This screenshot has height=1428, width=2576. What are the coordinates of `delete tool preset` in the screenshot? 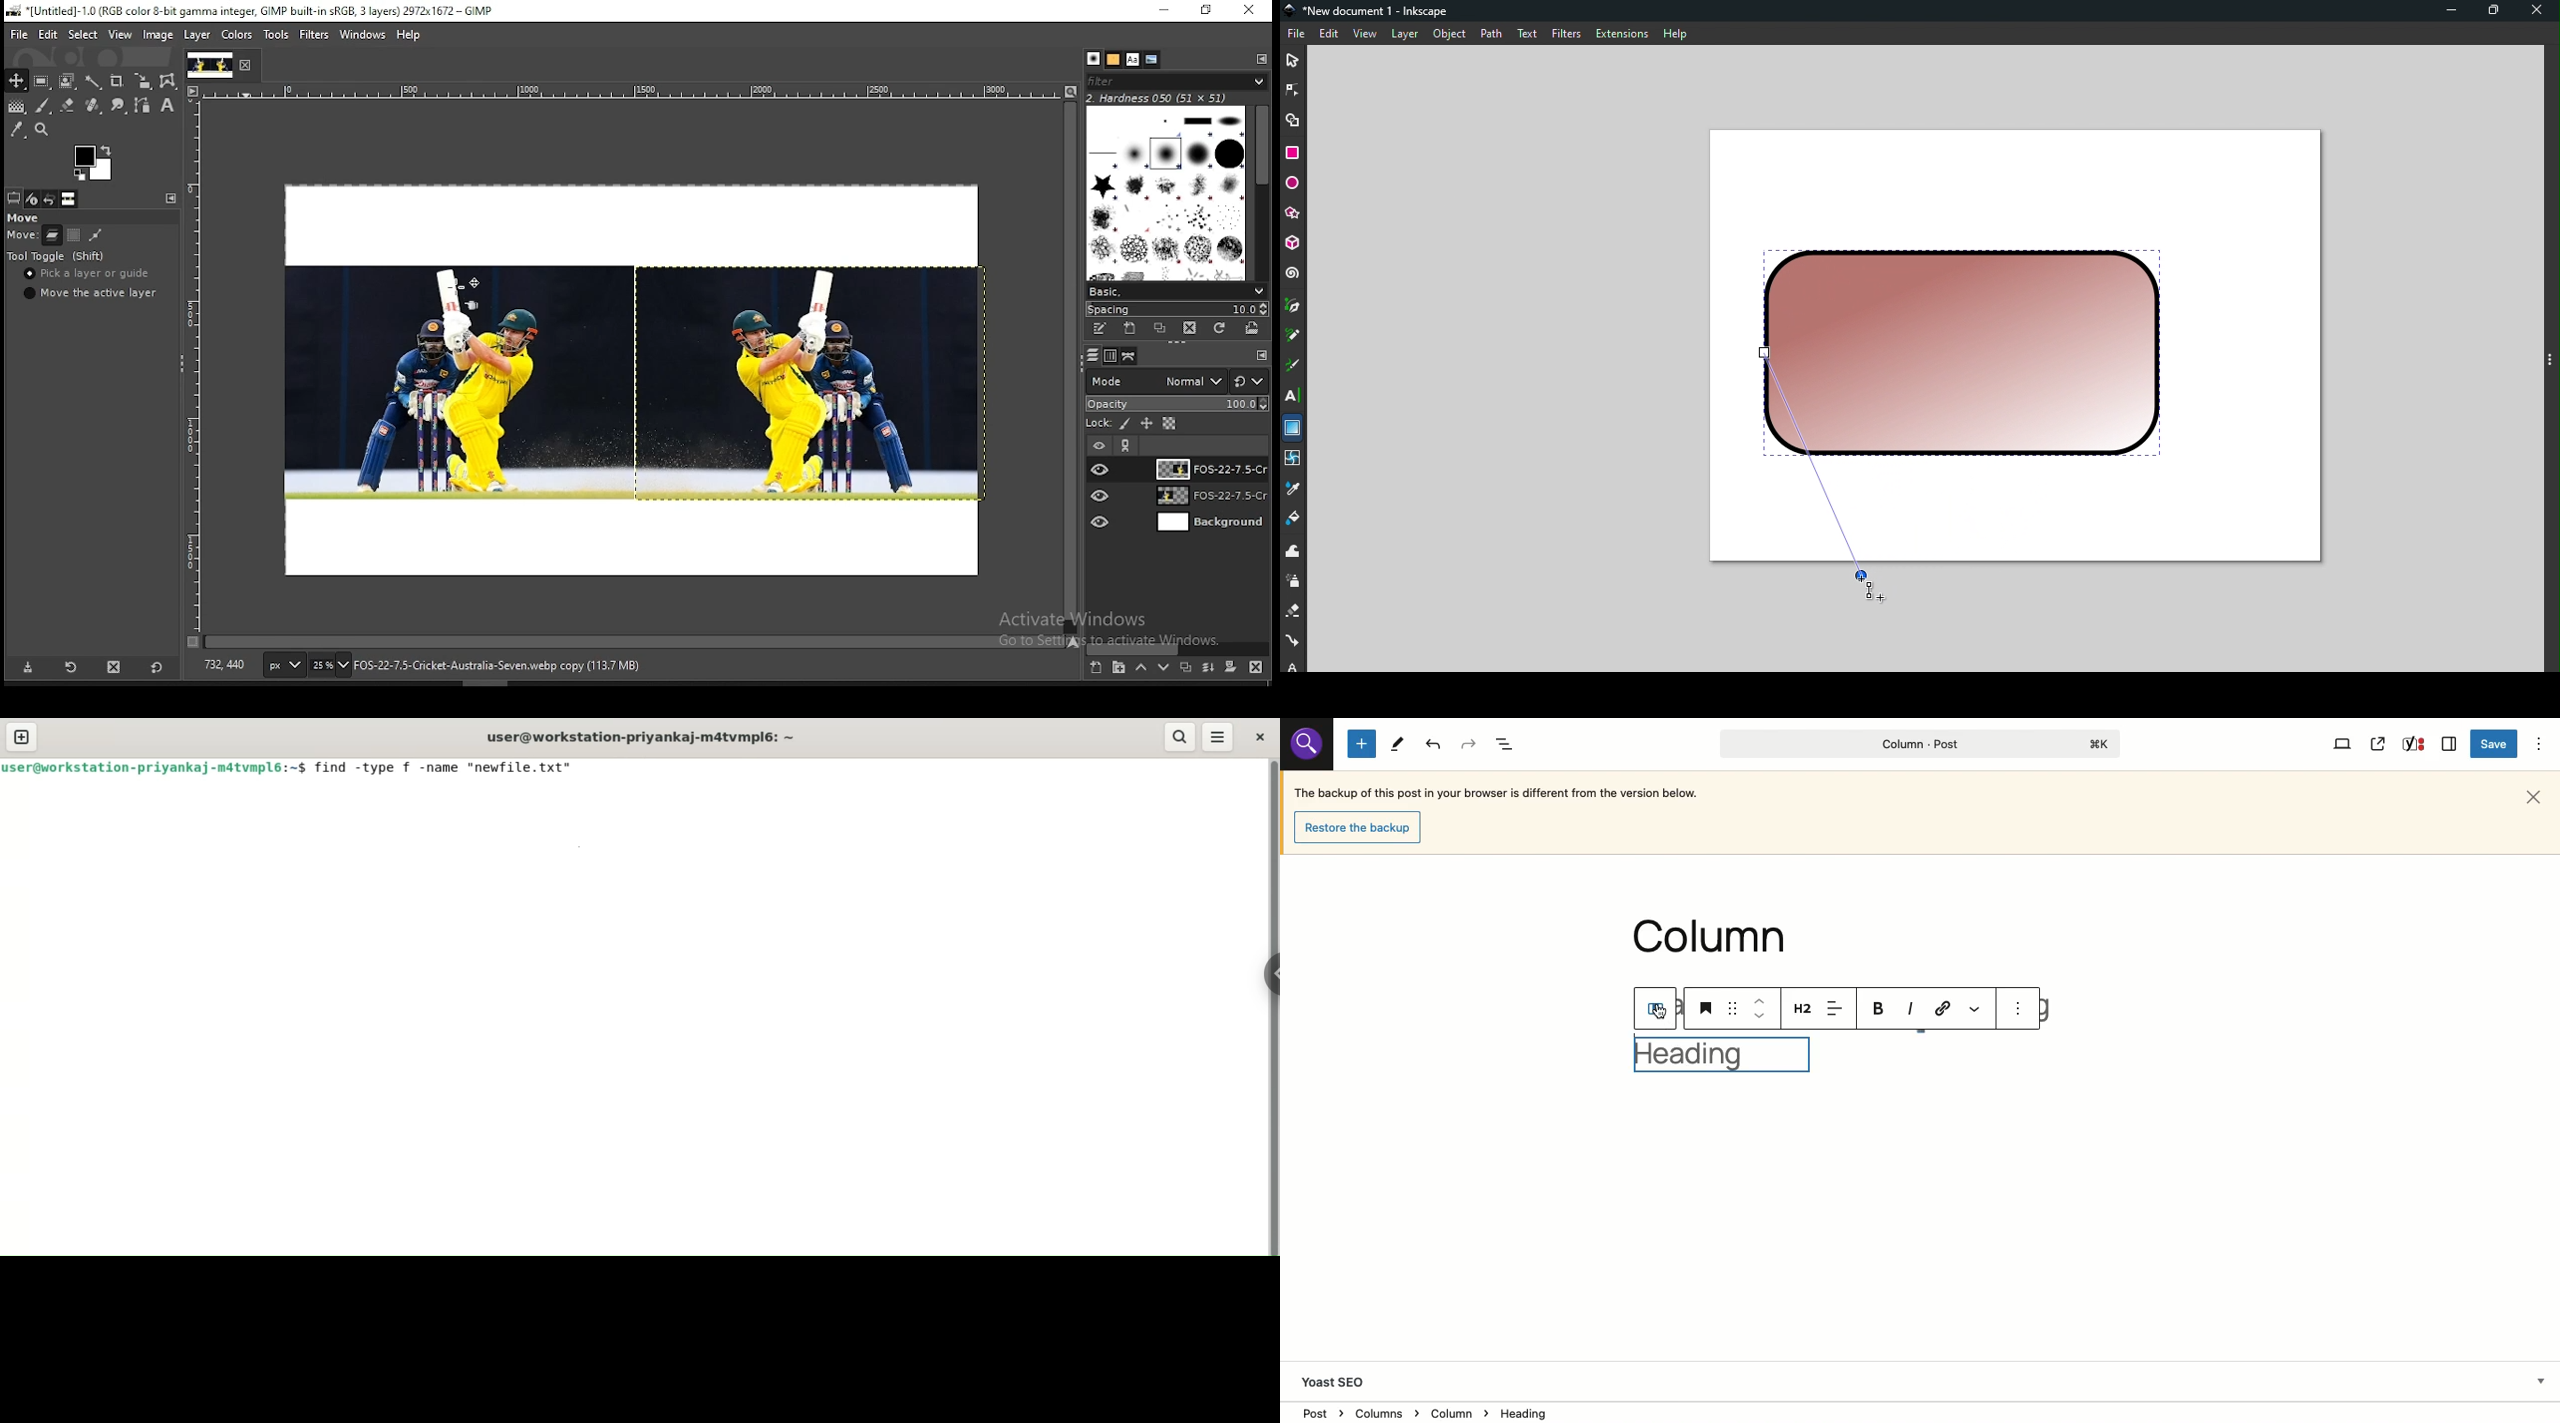 It's located at (116, 666).